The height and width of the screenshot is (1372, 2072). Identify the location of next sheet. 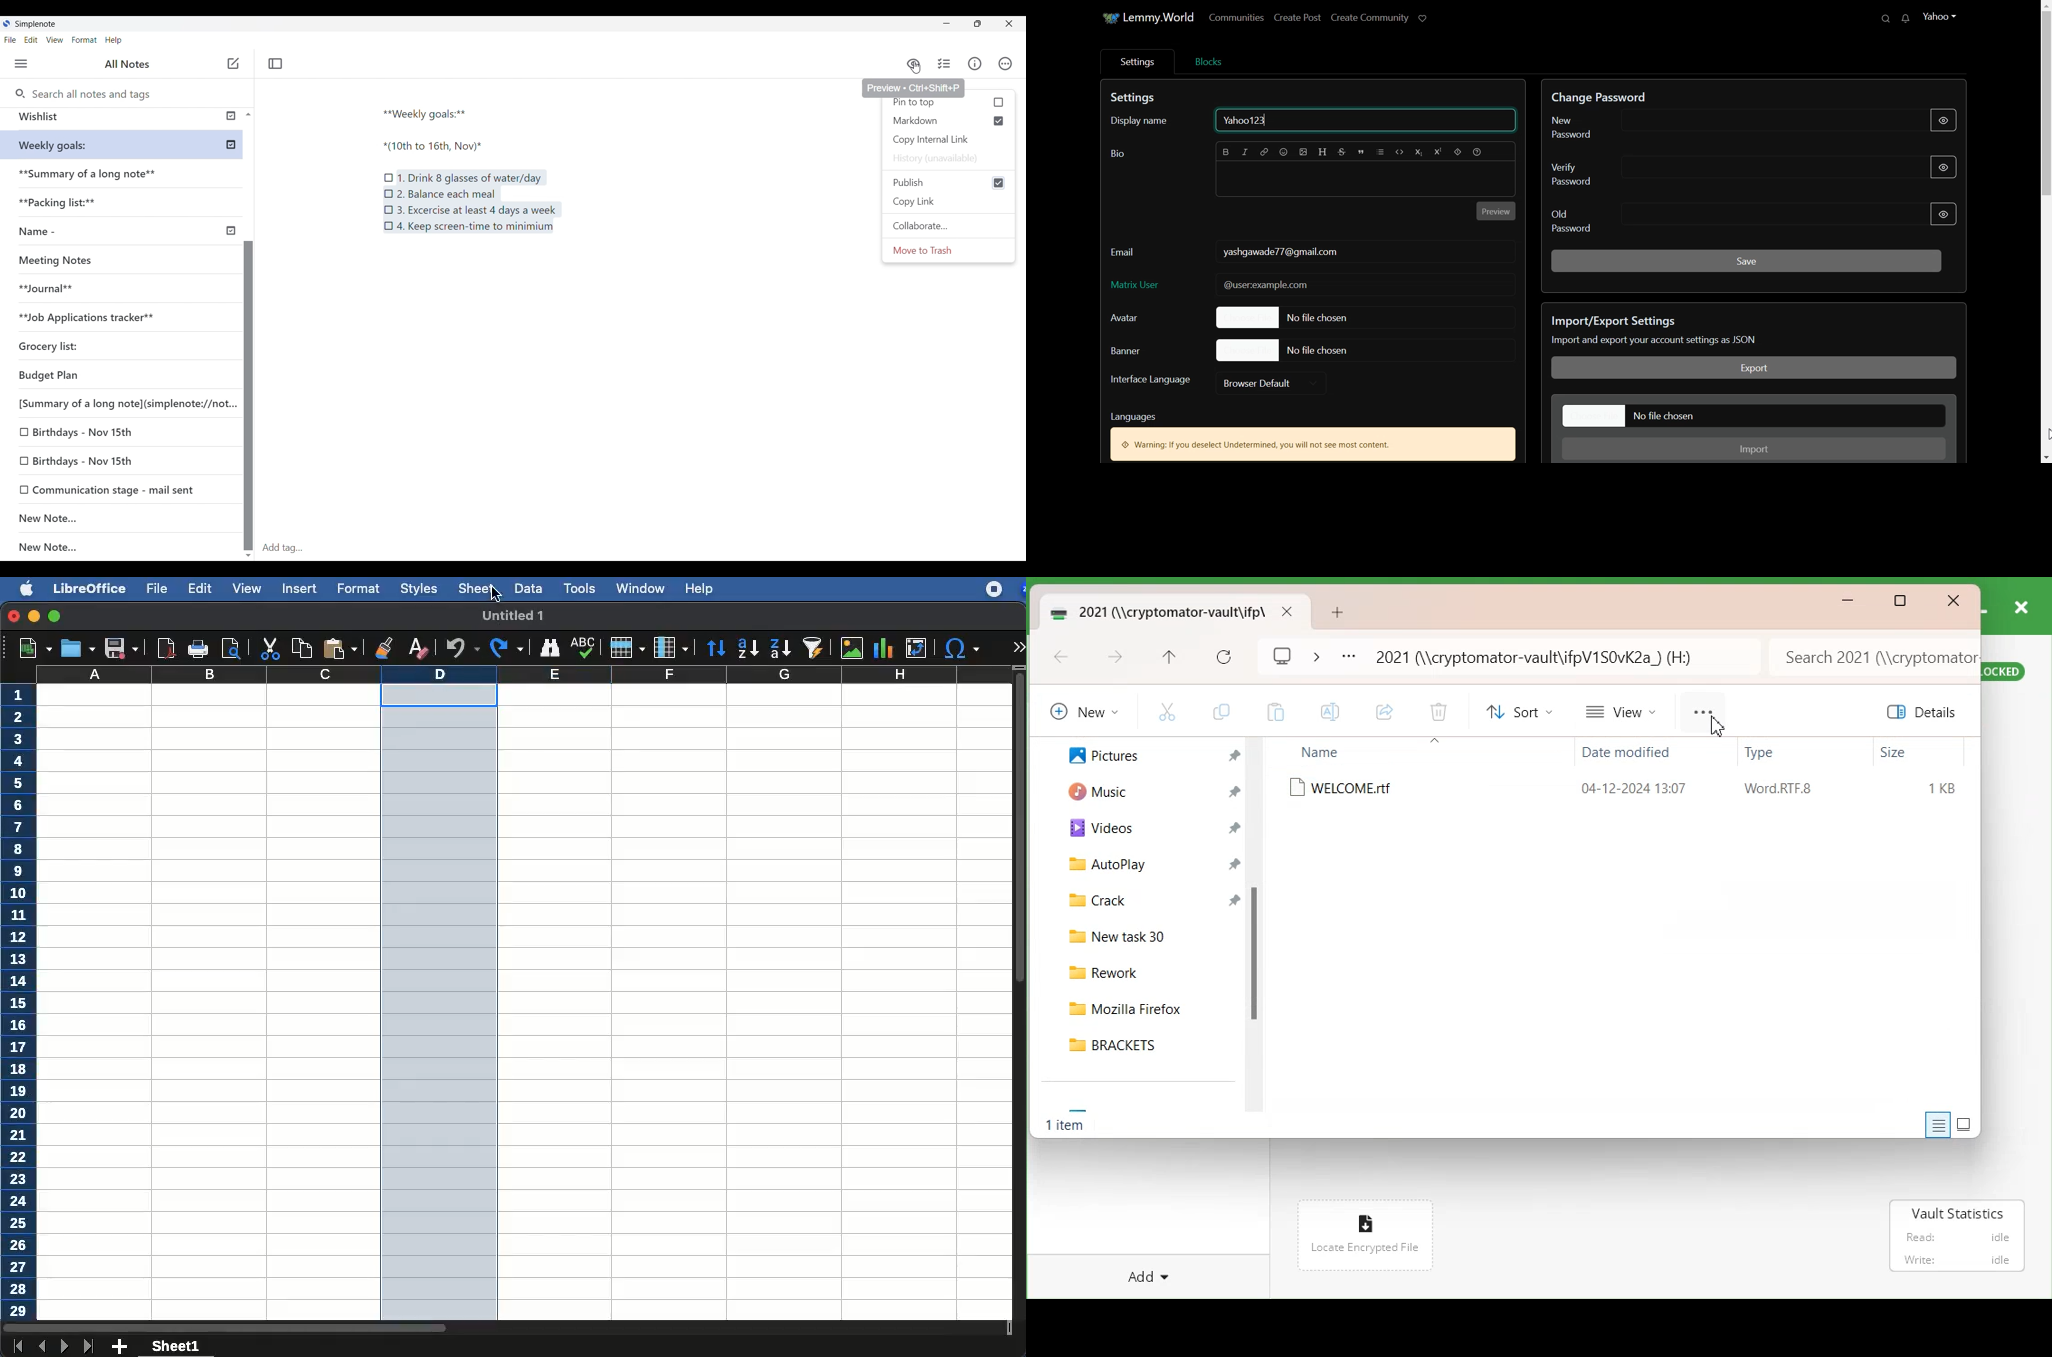
(63, 1348).